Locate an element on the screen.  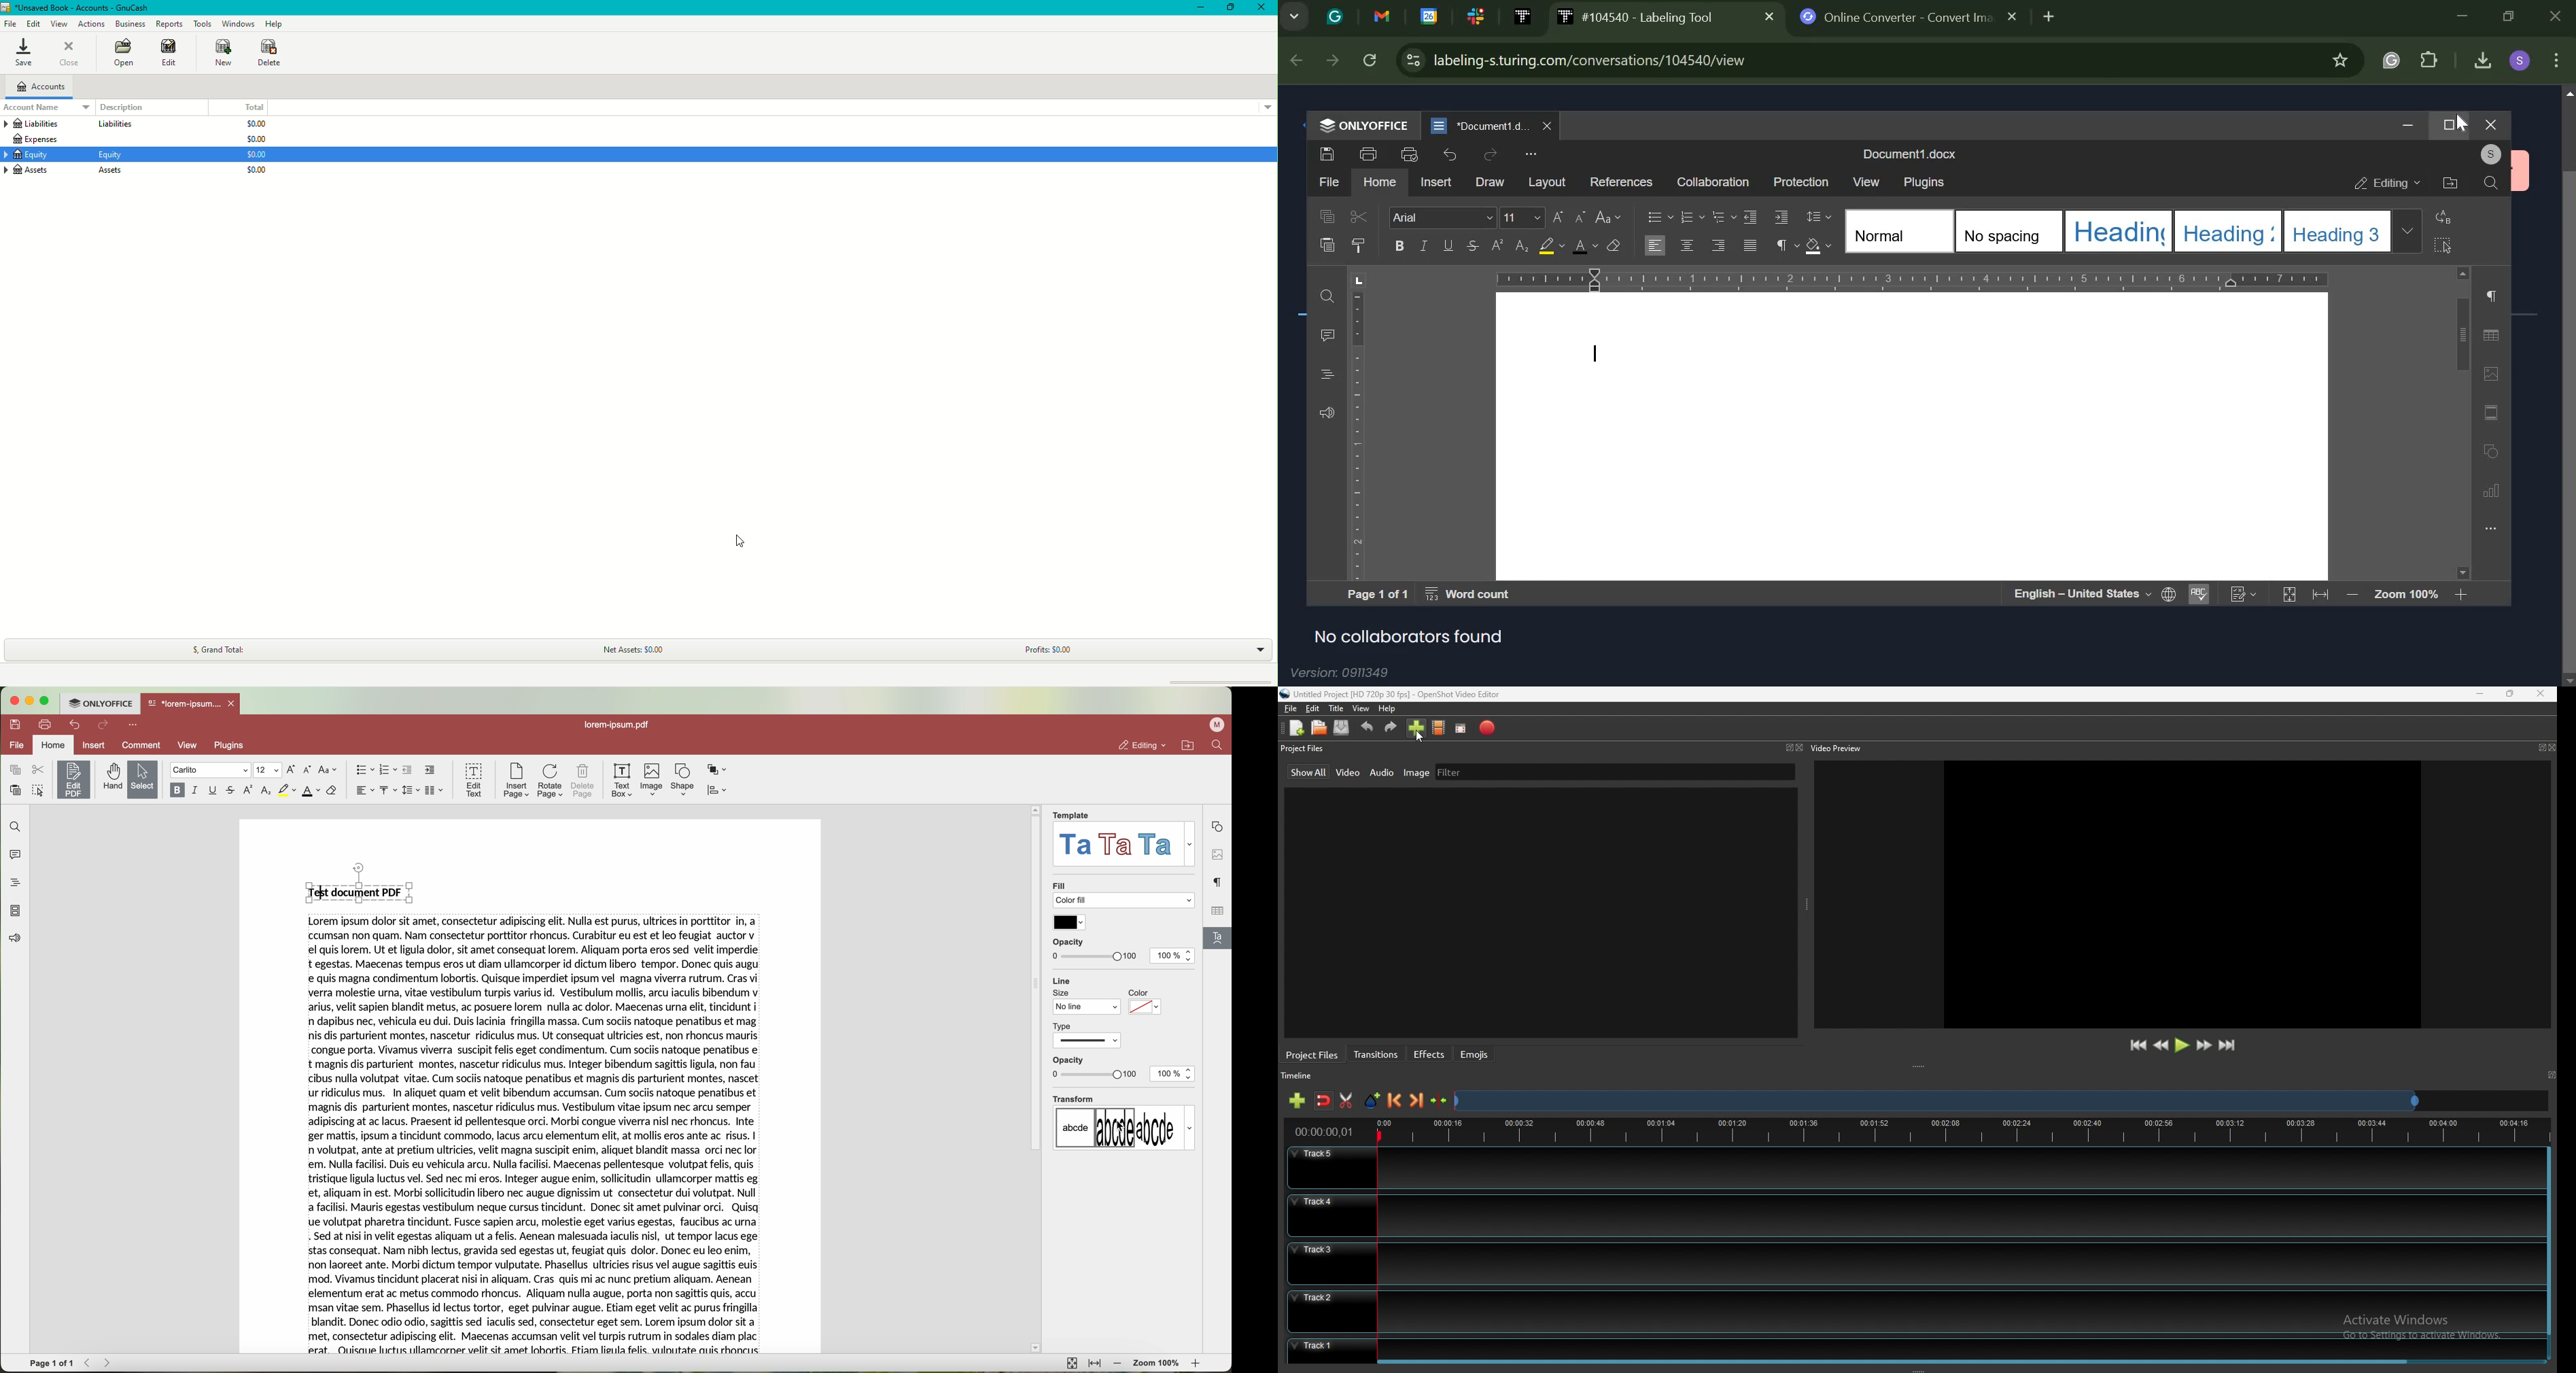
zoom in is located at coordinates (1198, 1363).